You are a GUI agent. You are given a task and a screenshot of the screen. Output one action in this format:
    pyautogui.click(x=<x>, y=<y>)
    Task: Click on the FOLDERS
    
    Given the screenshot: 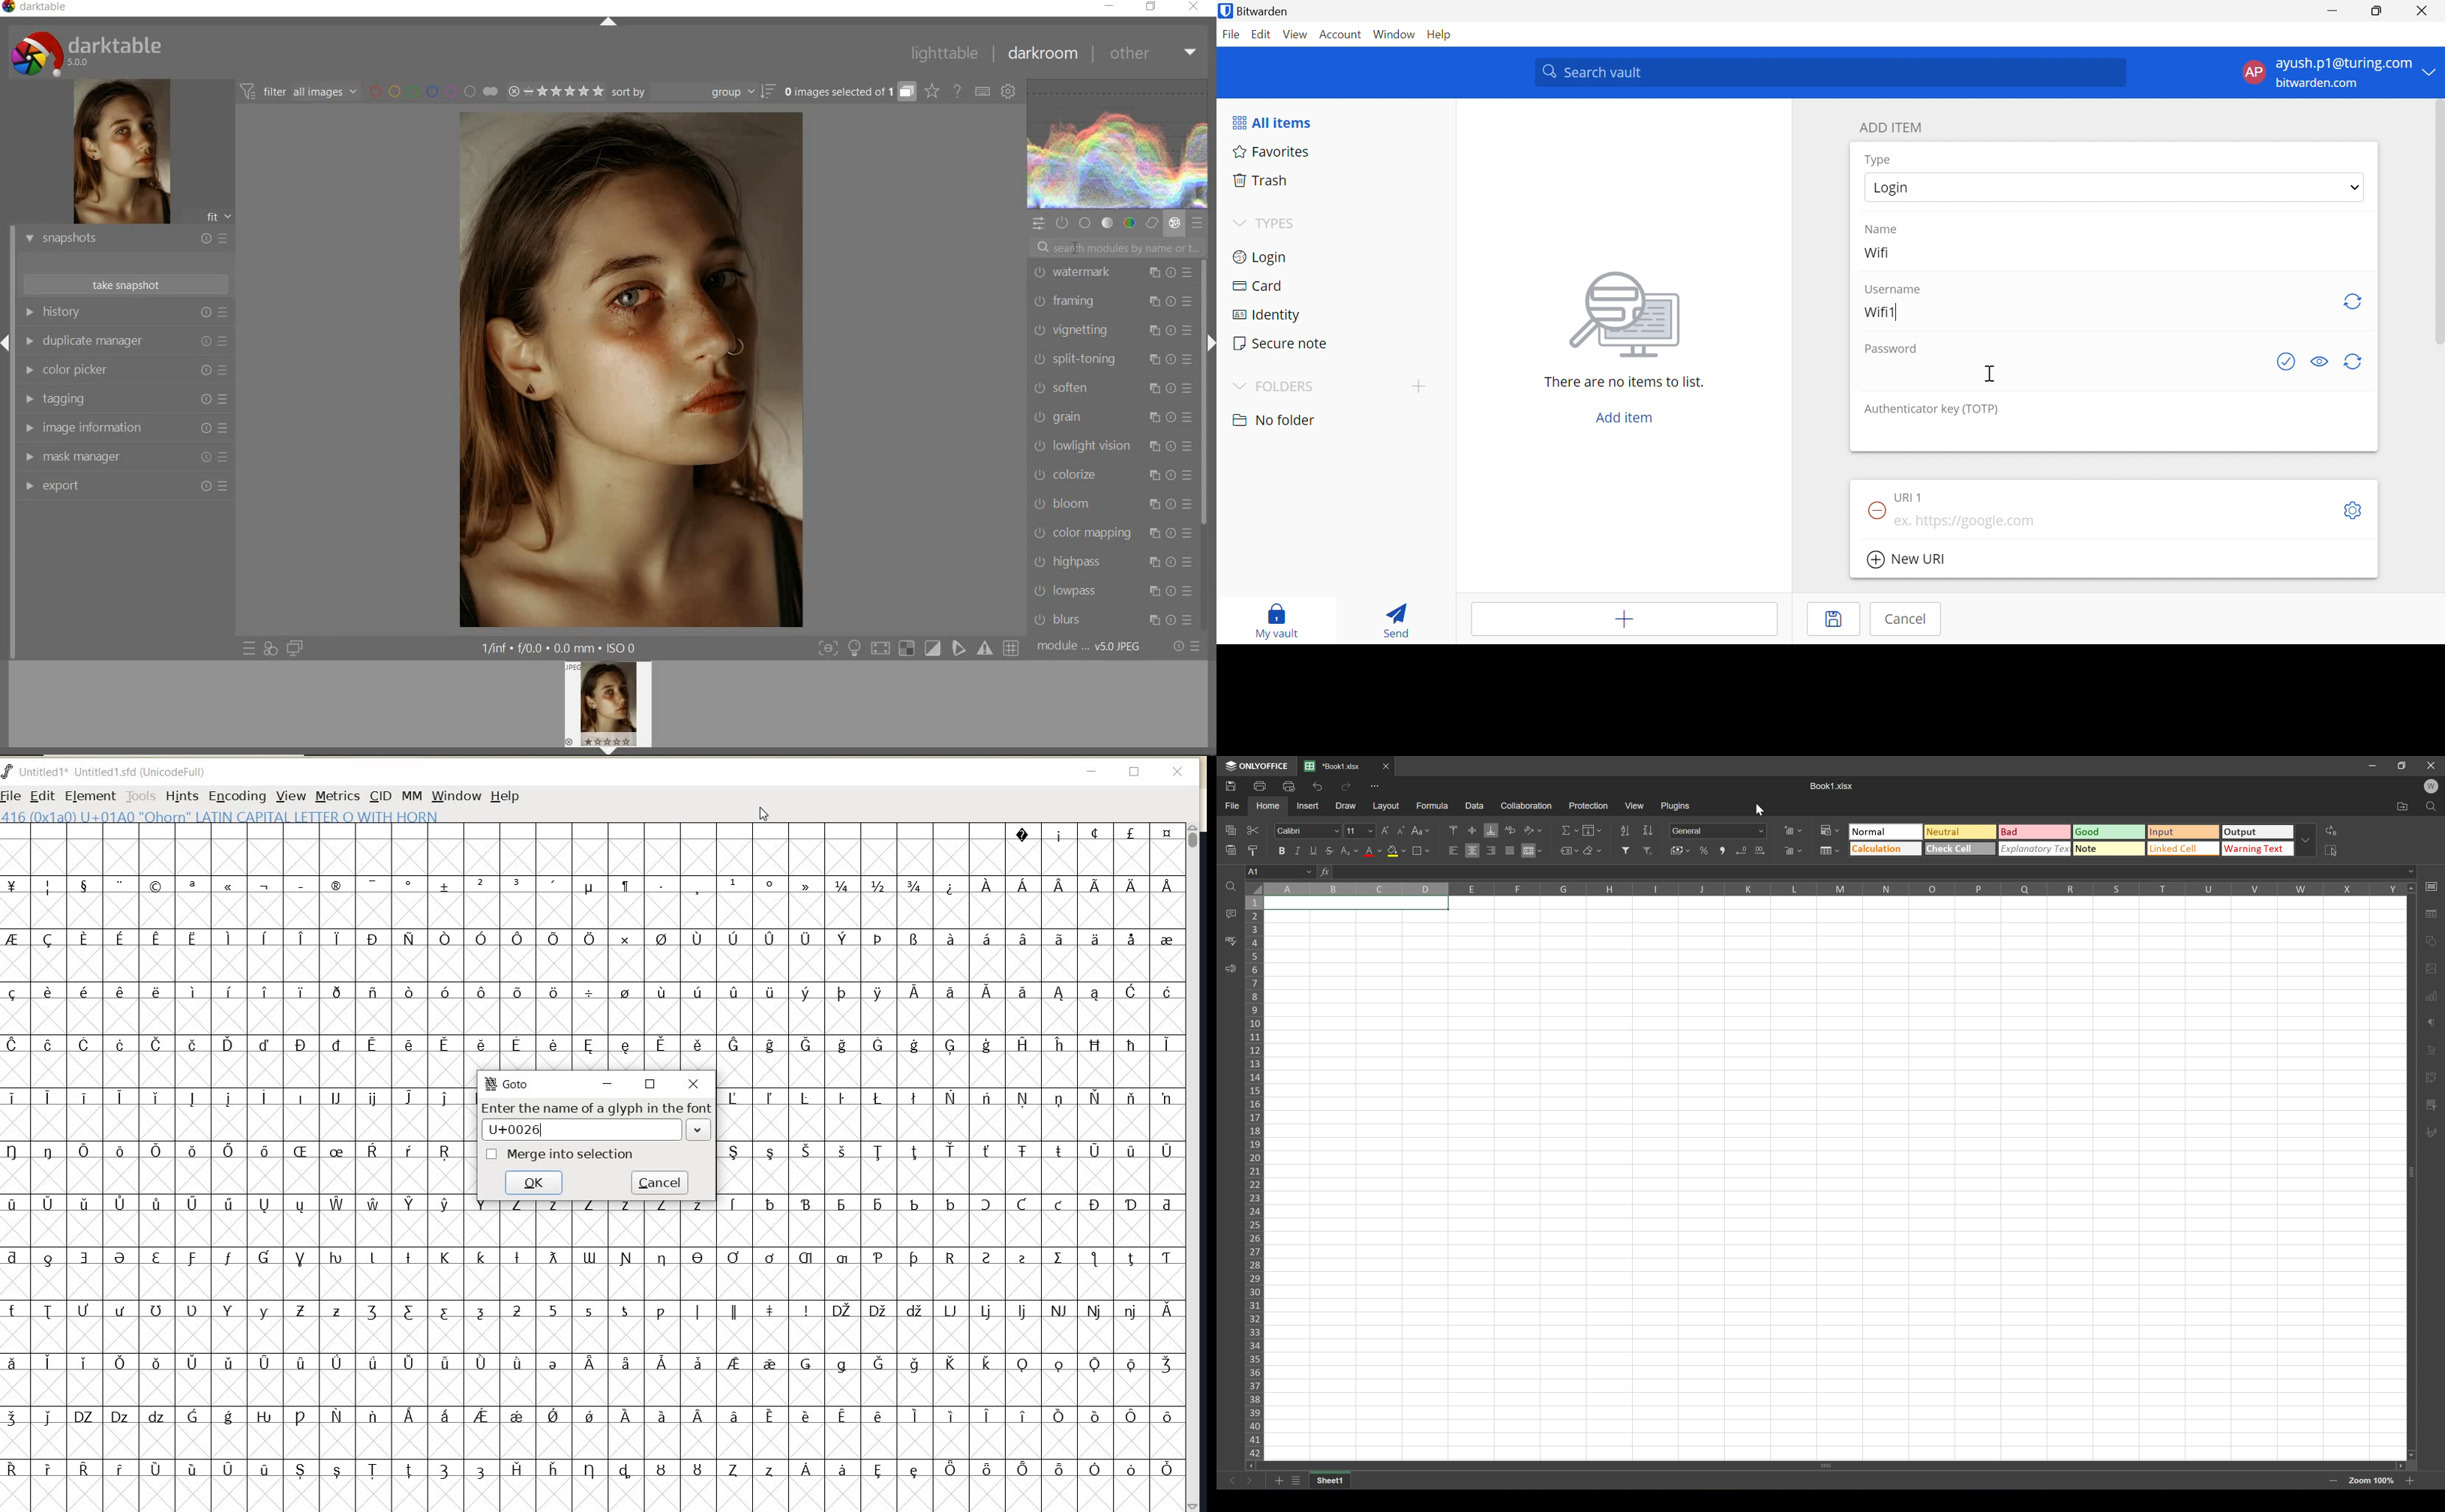 What is the action you would take?
    pyautogui.click(x=1287, y=387)
    